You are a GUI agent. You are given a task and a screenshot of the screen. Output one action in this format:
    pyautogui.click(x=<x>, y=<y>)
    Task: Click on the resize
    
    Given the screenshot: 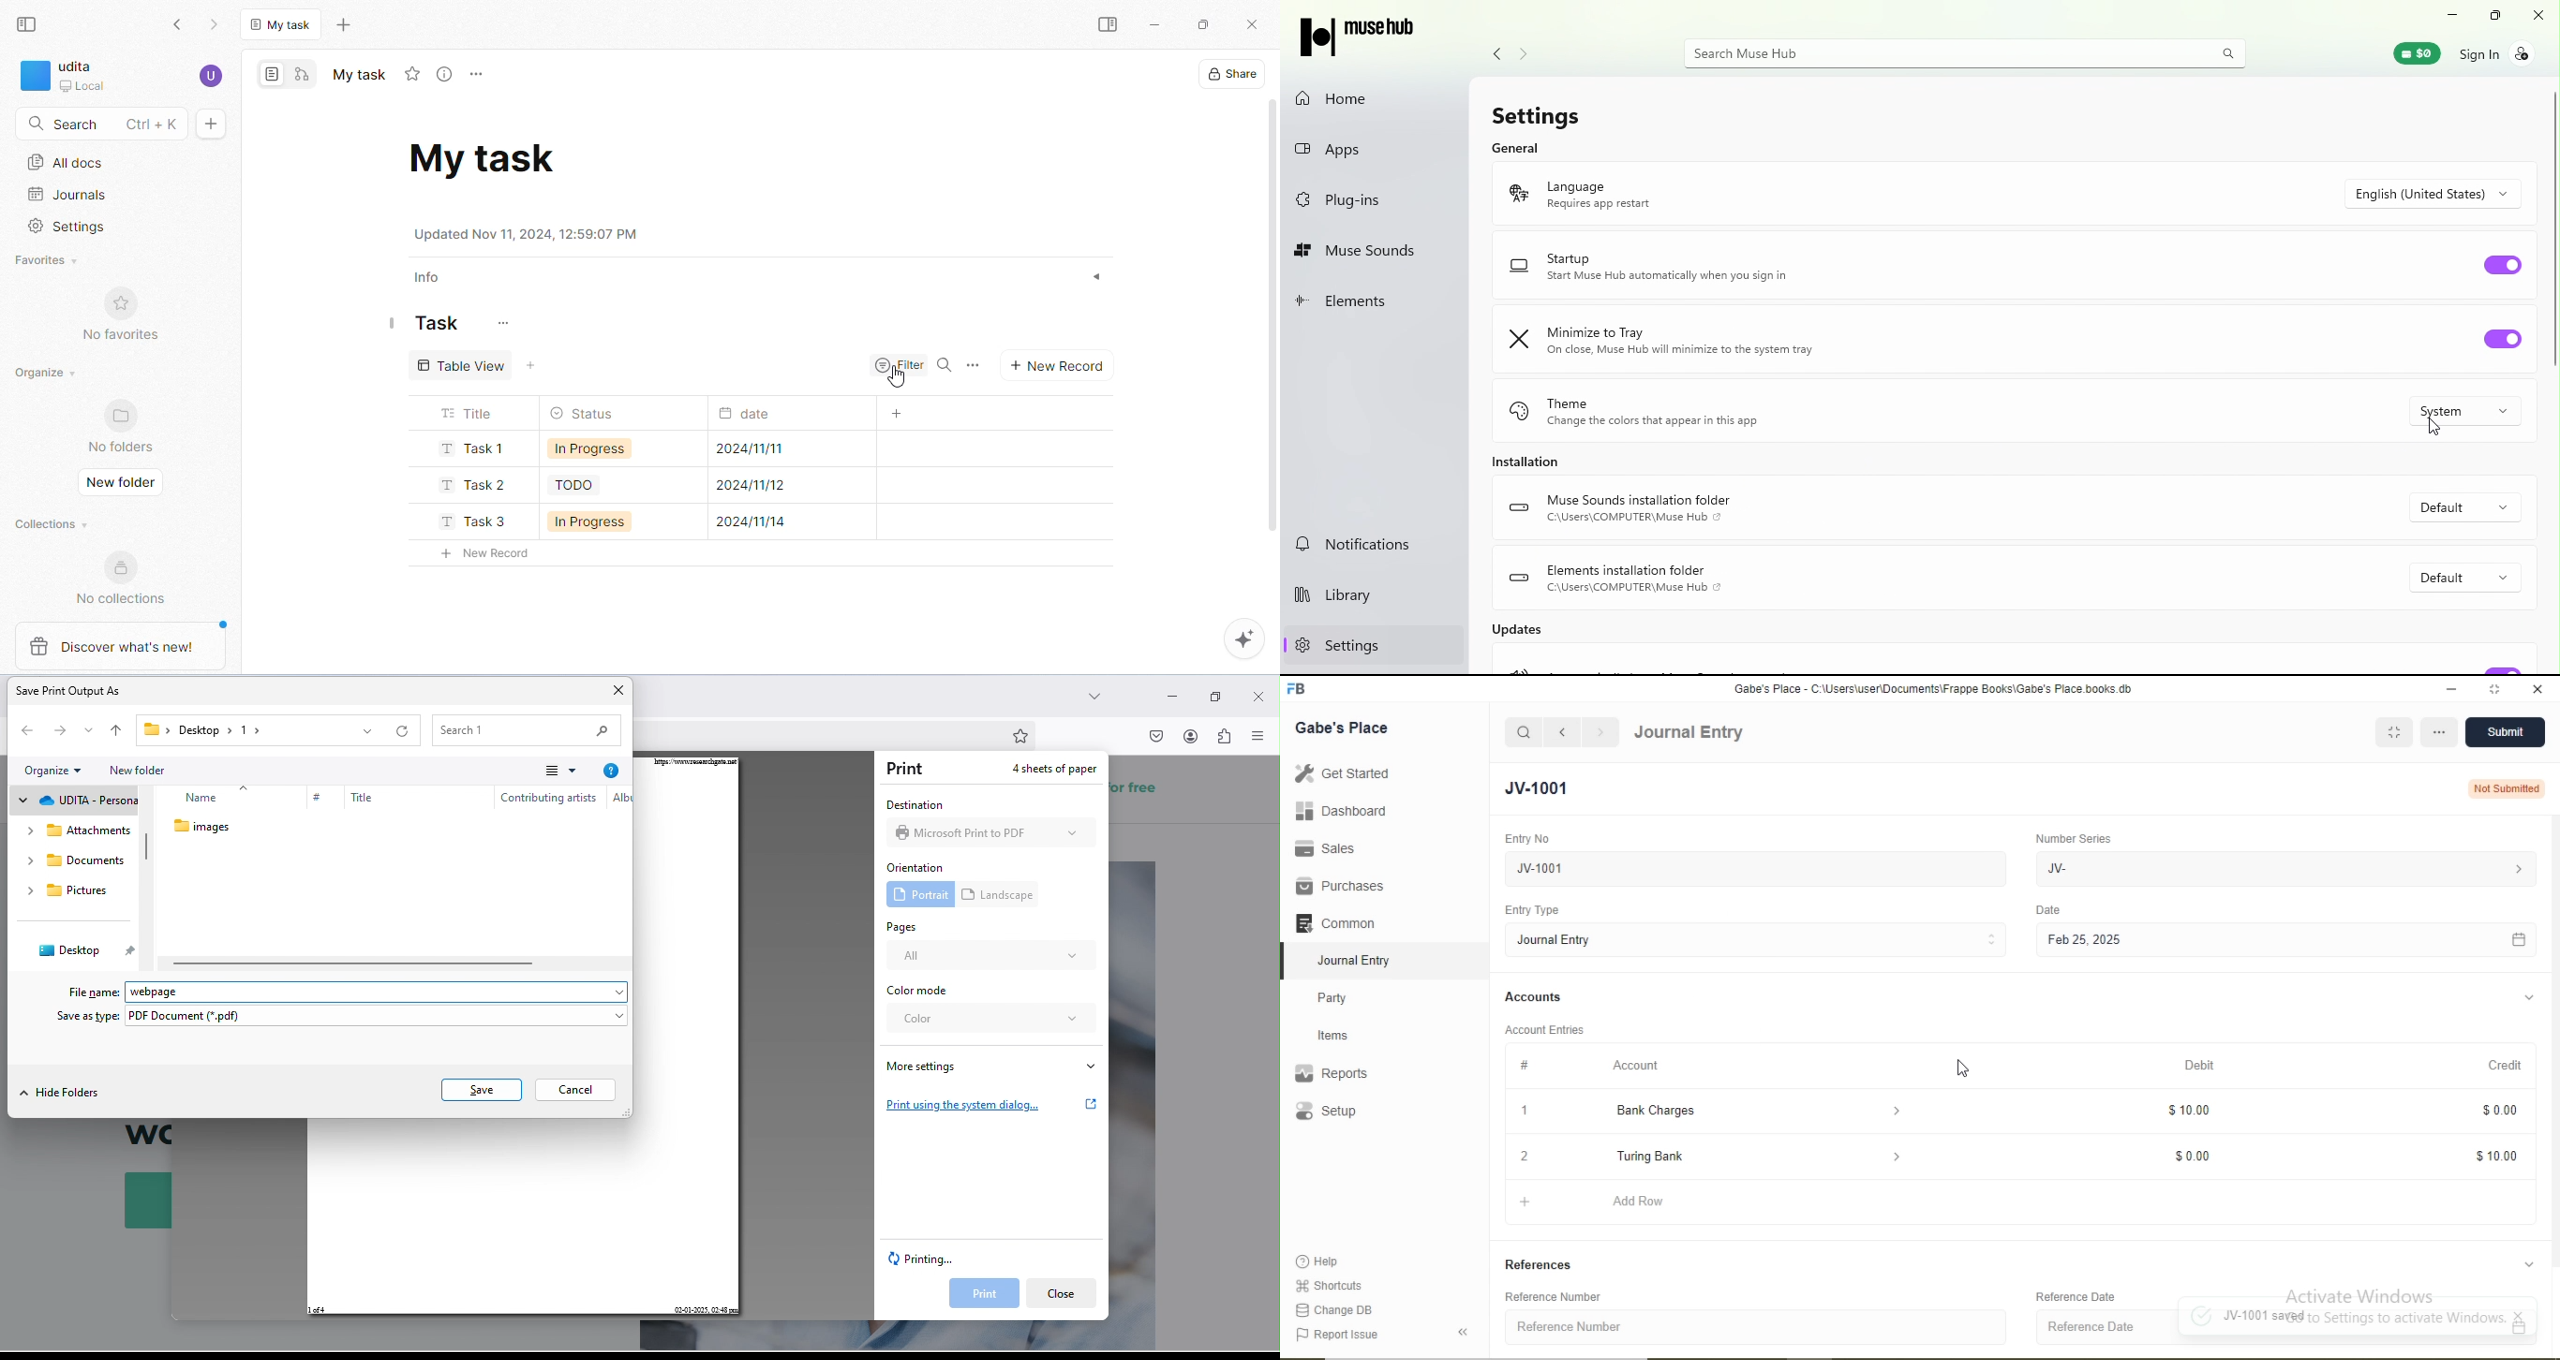 What is the action you would take?
    pyautogui.click(x=2492, y=689)
    